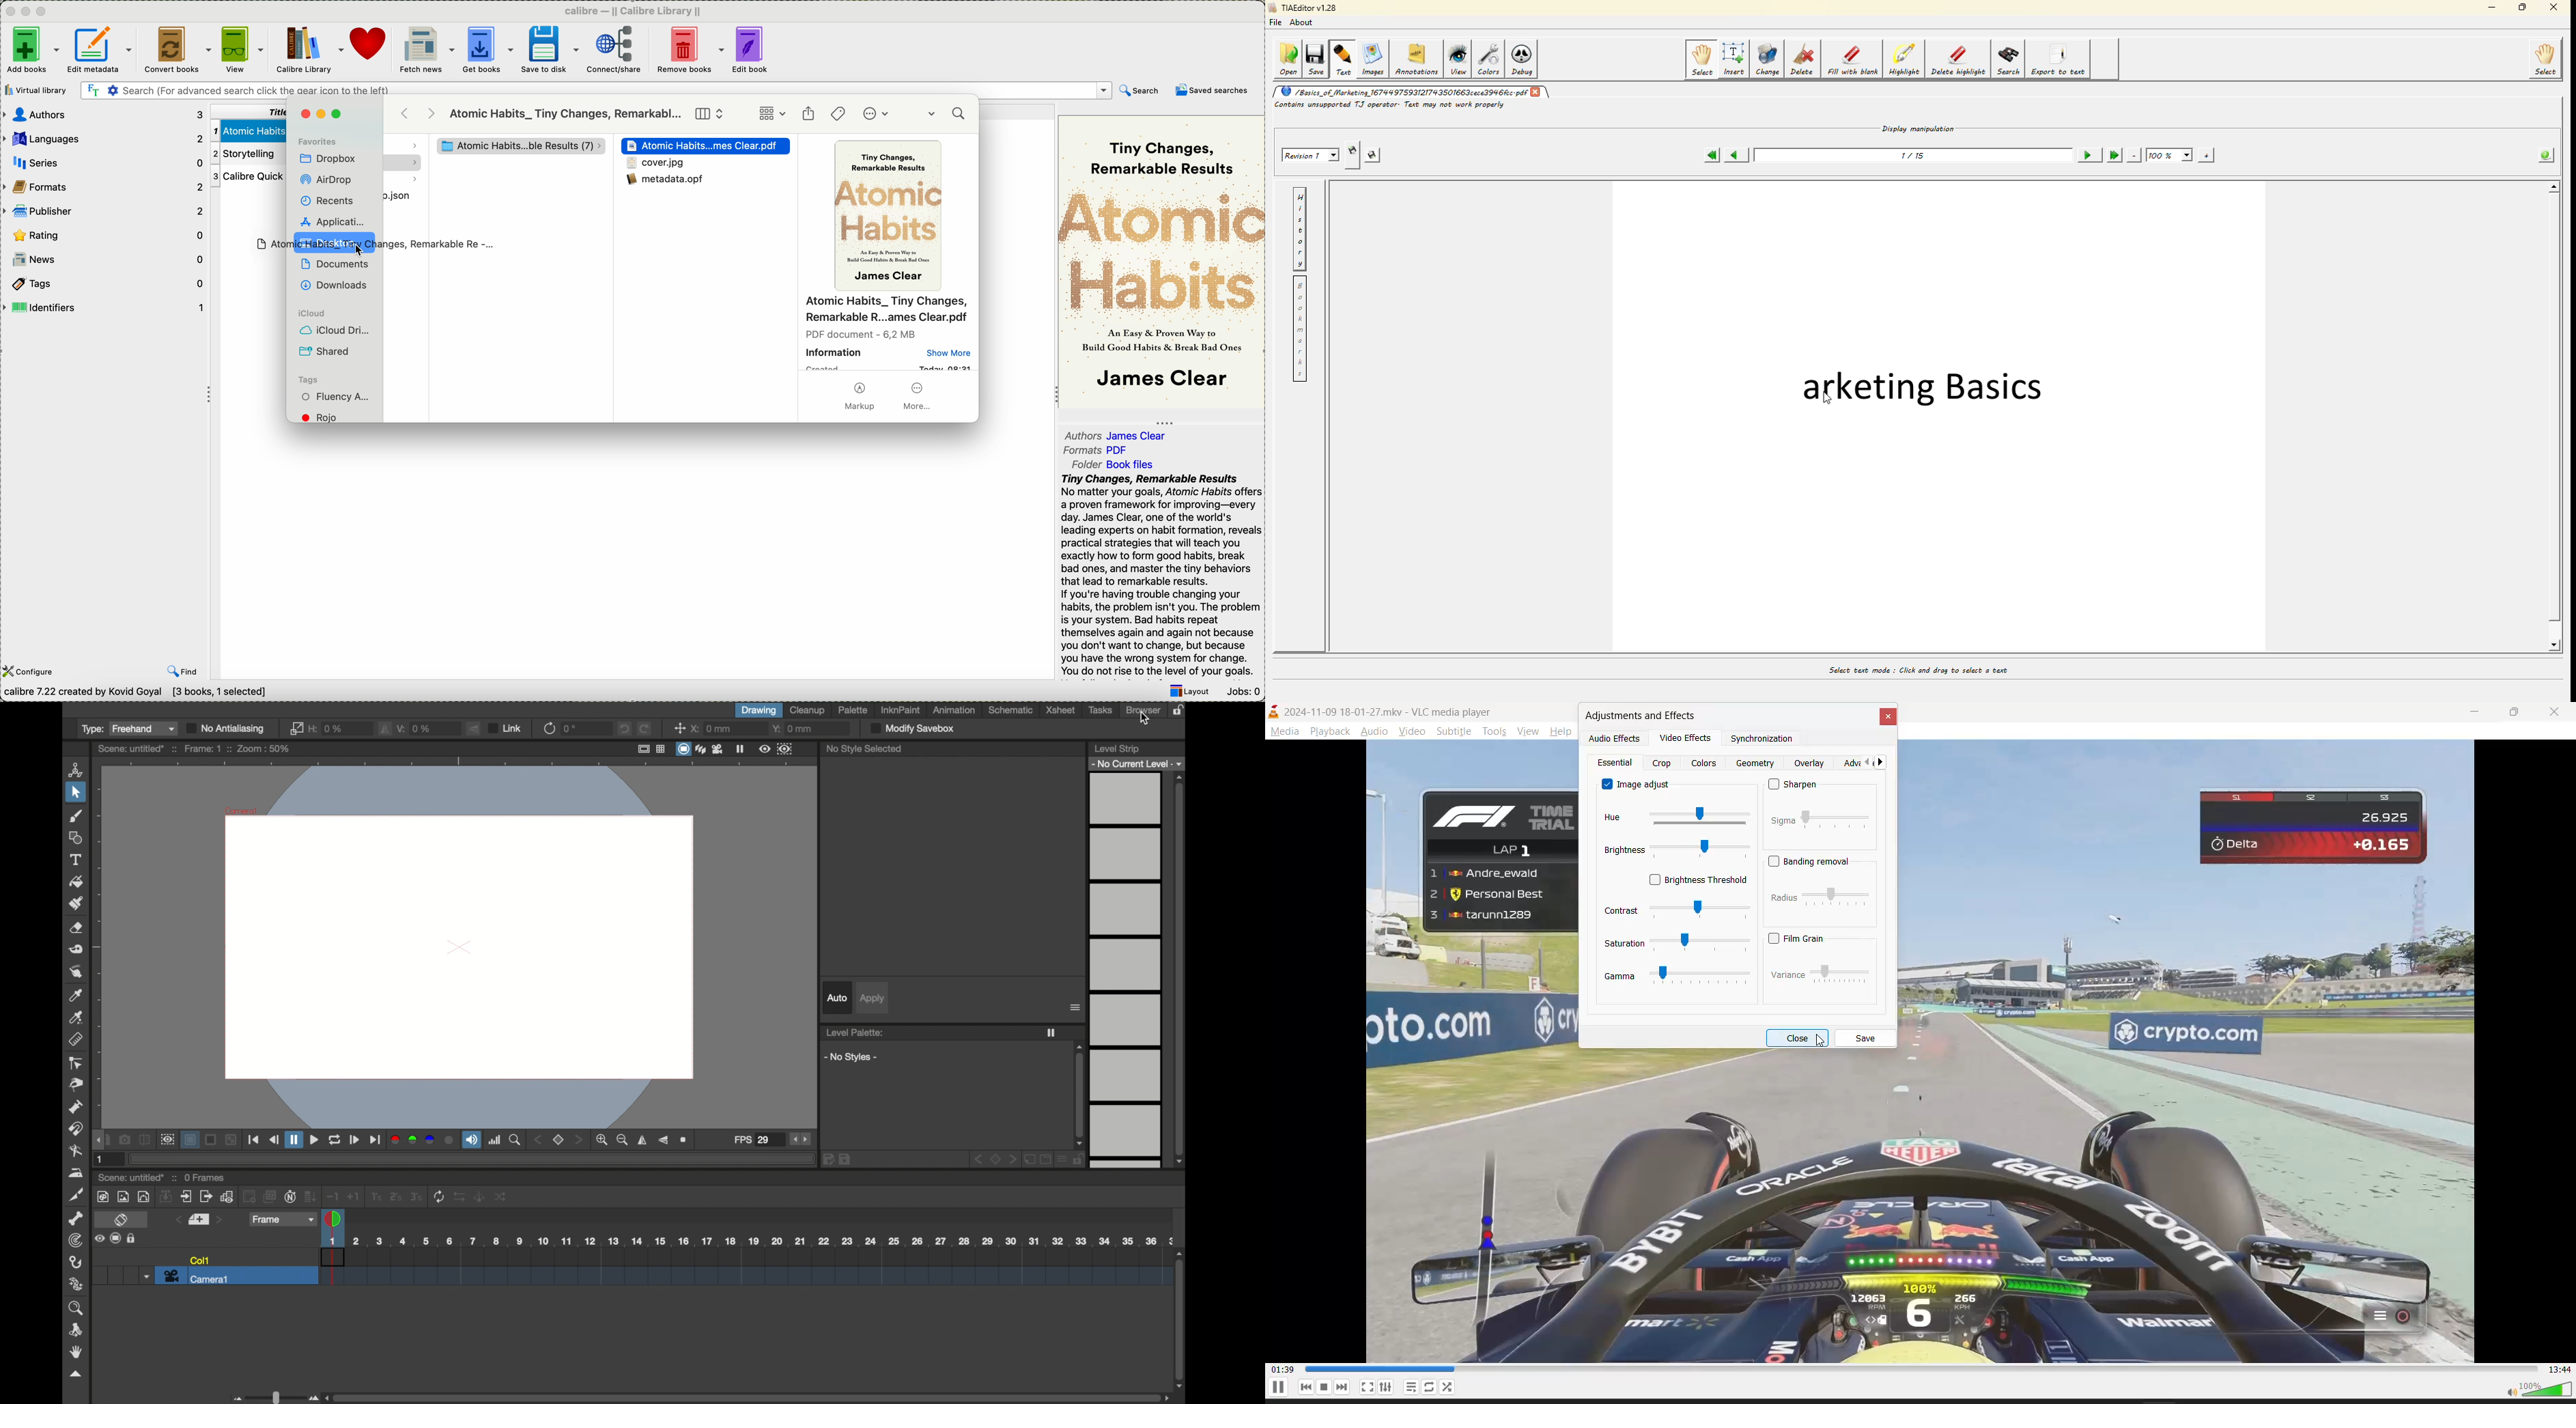  Describe the element at coordinates (890, 217) in the screenshot. I see `book cover preview` at that location.